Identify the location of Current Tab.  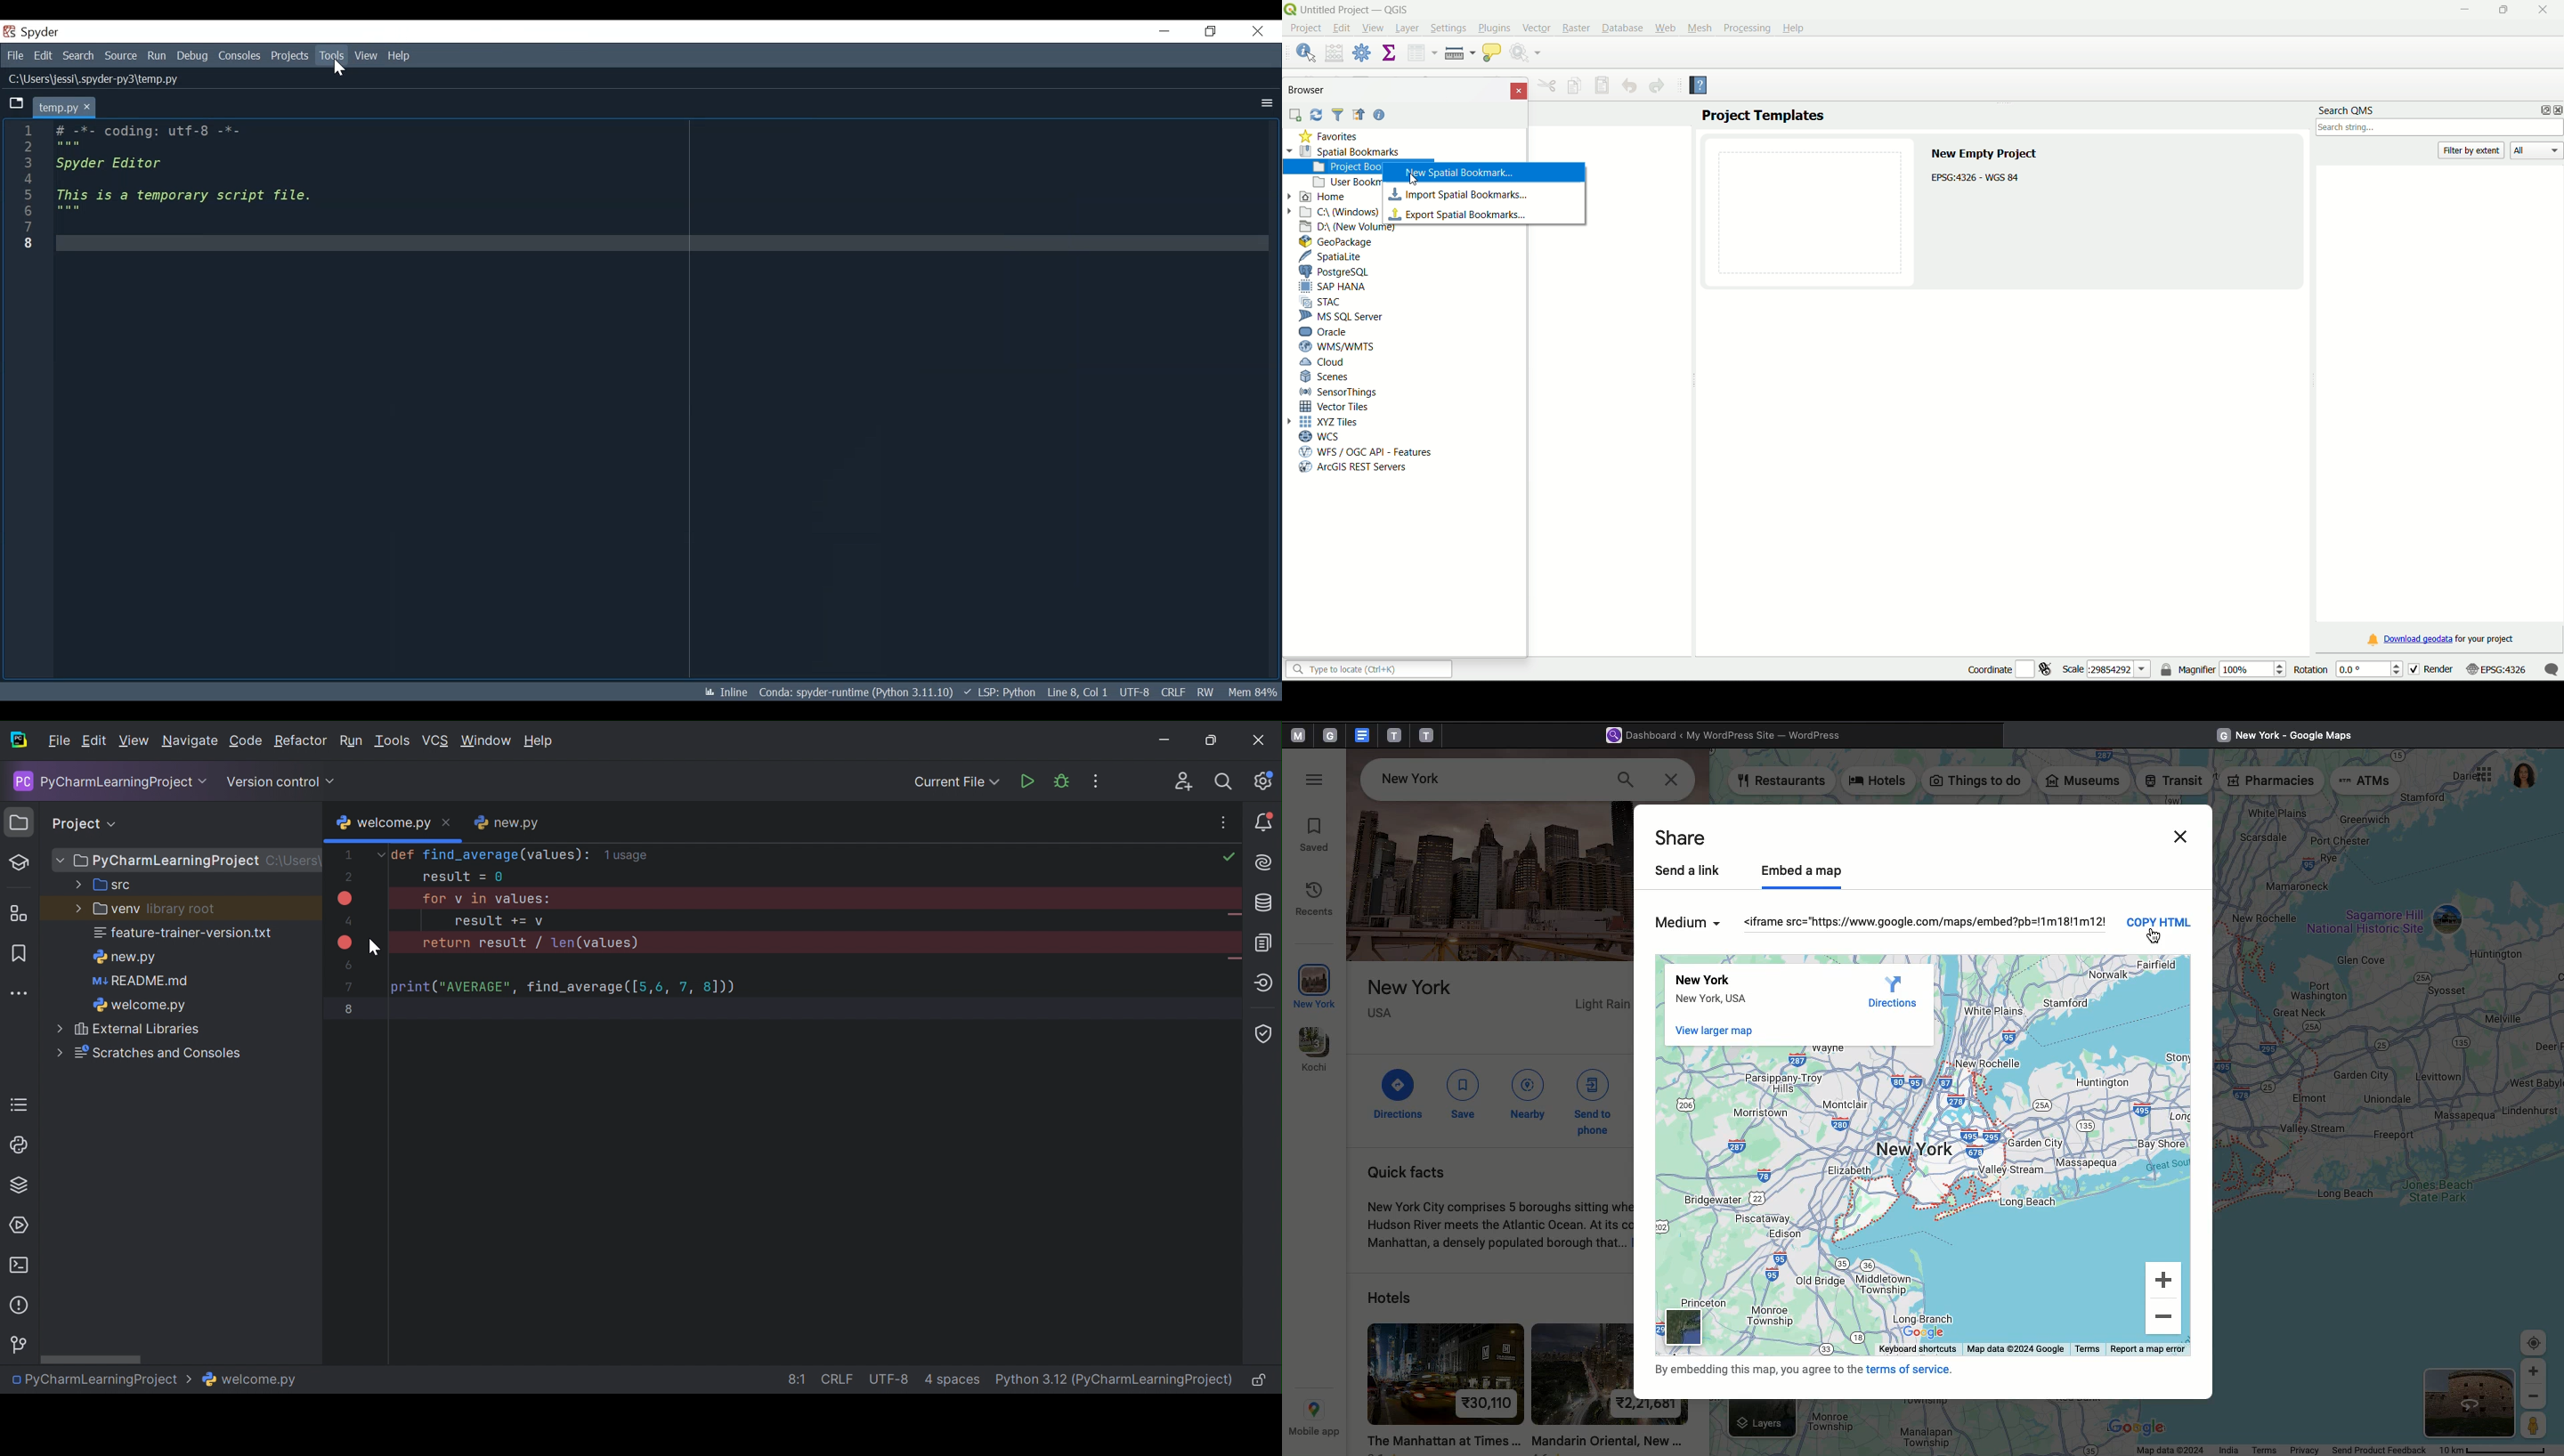
(63, 106).